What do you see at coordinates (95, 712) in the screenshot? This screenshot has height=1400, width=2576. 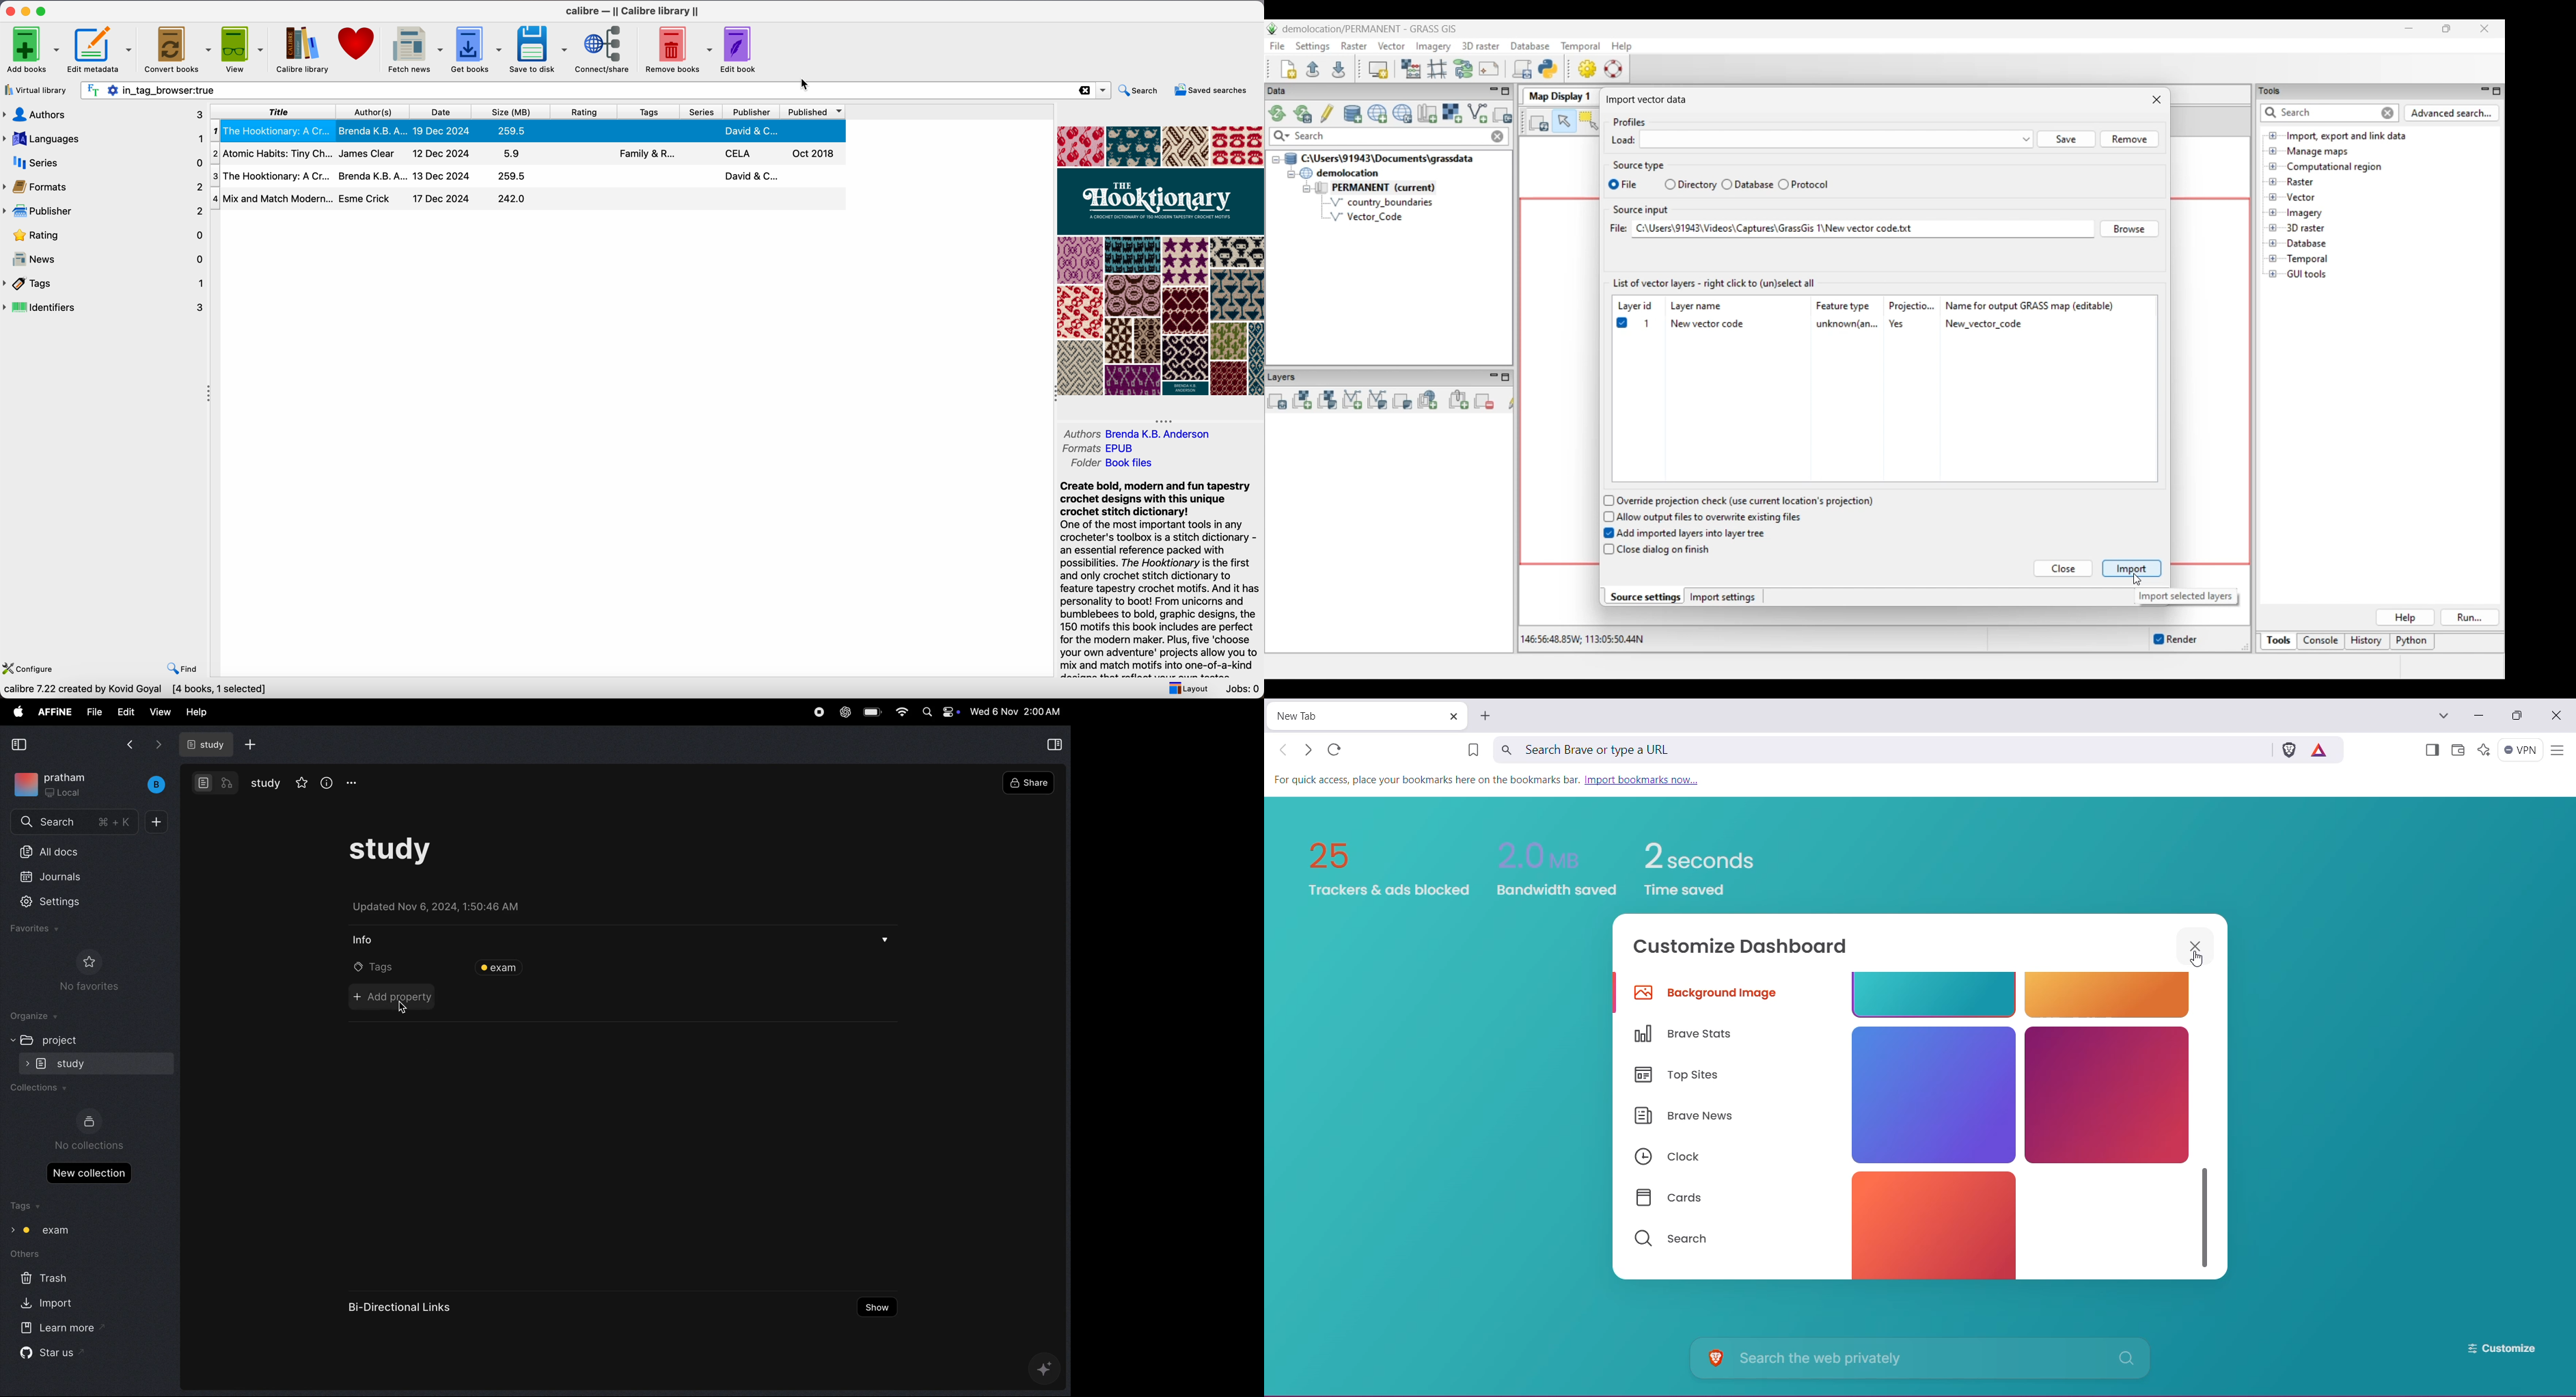 I see `file` at bounding box center [95, 712].